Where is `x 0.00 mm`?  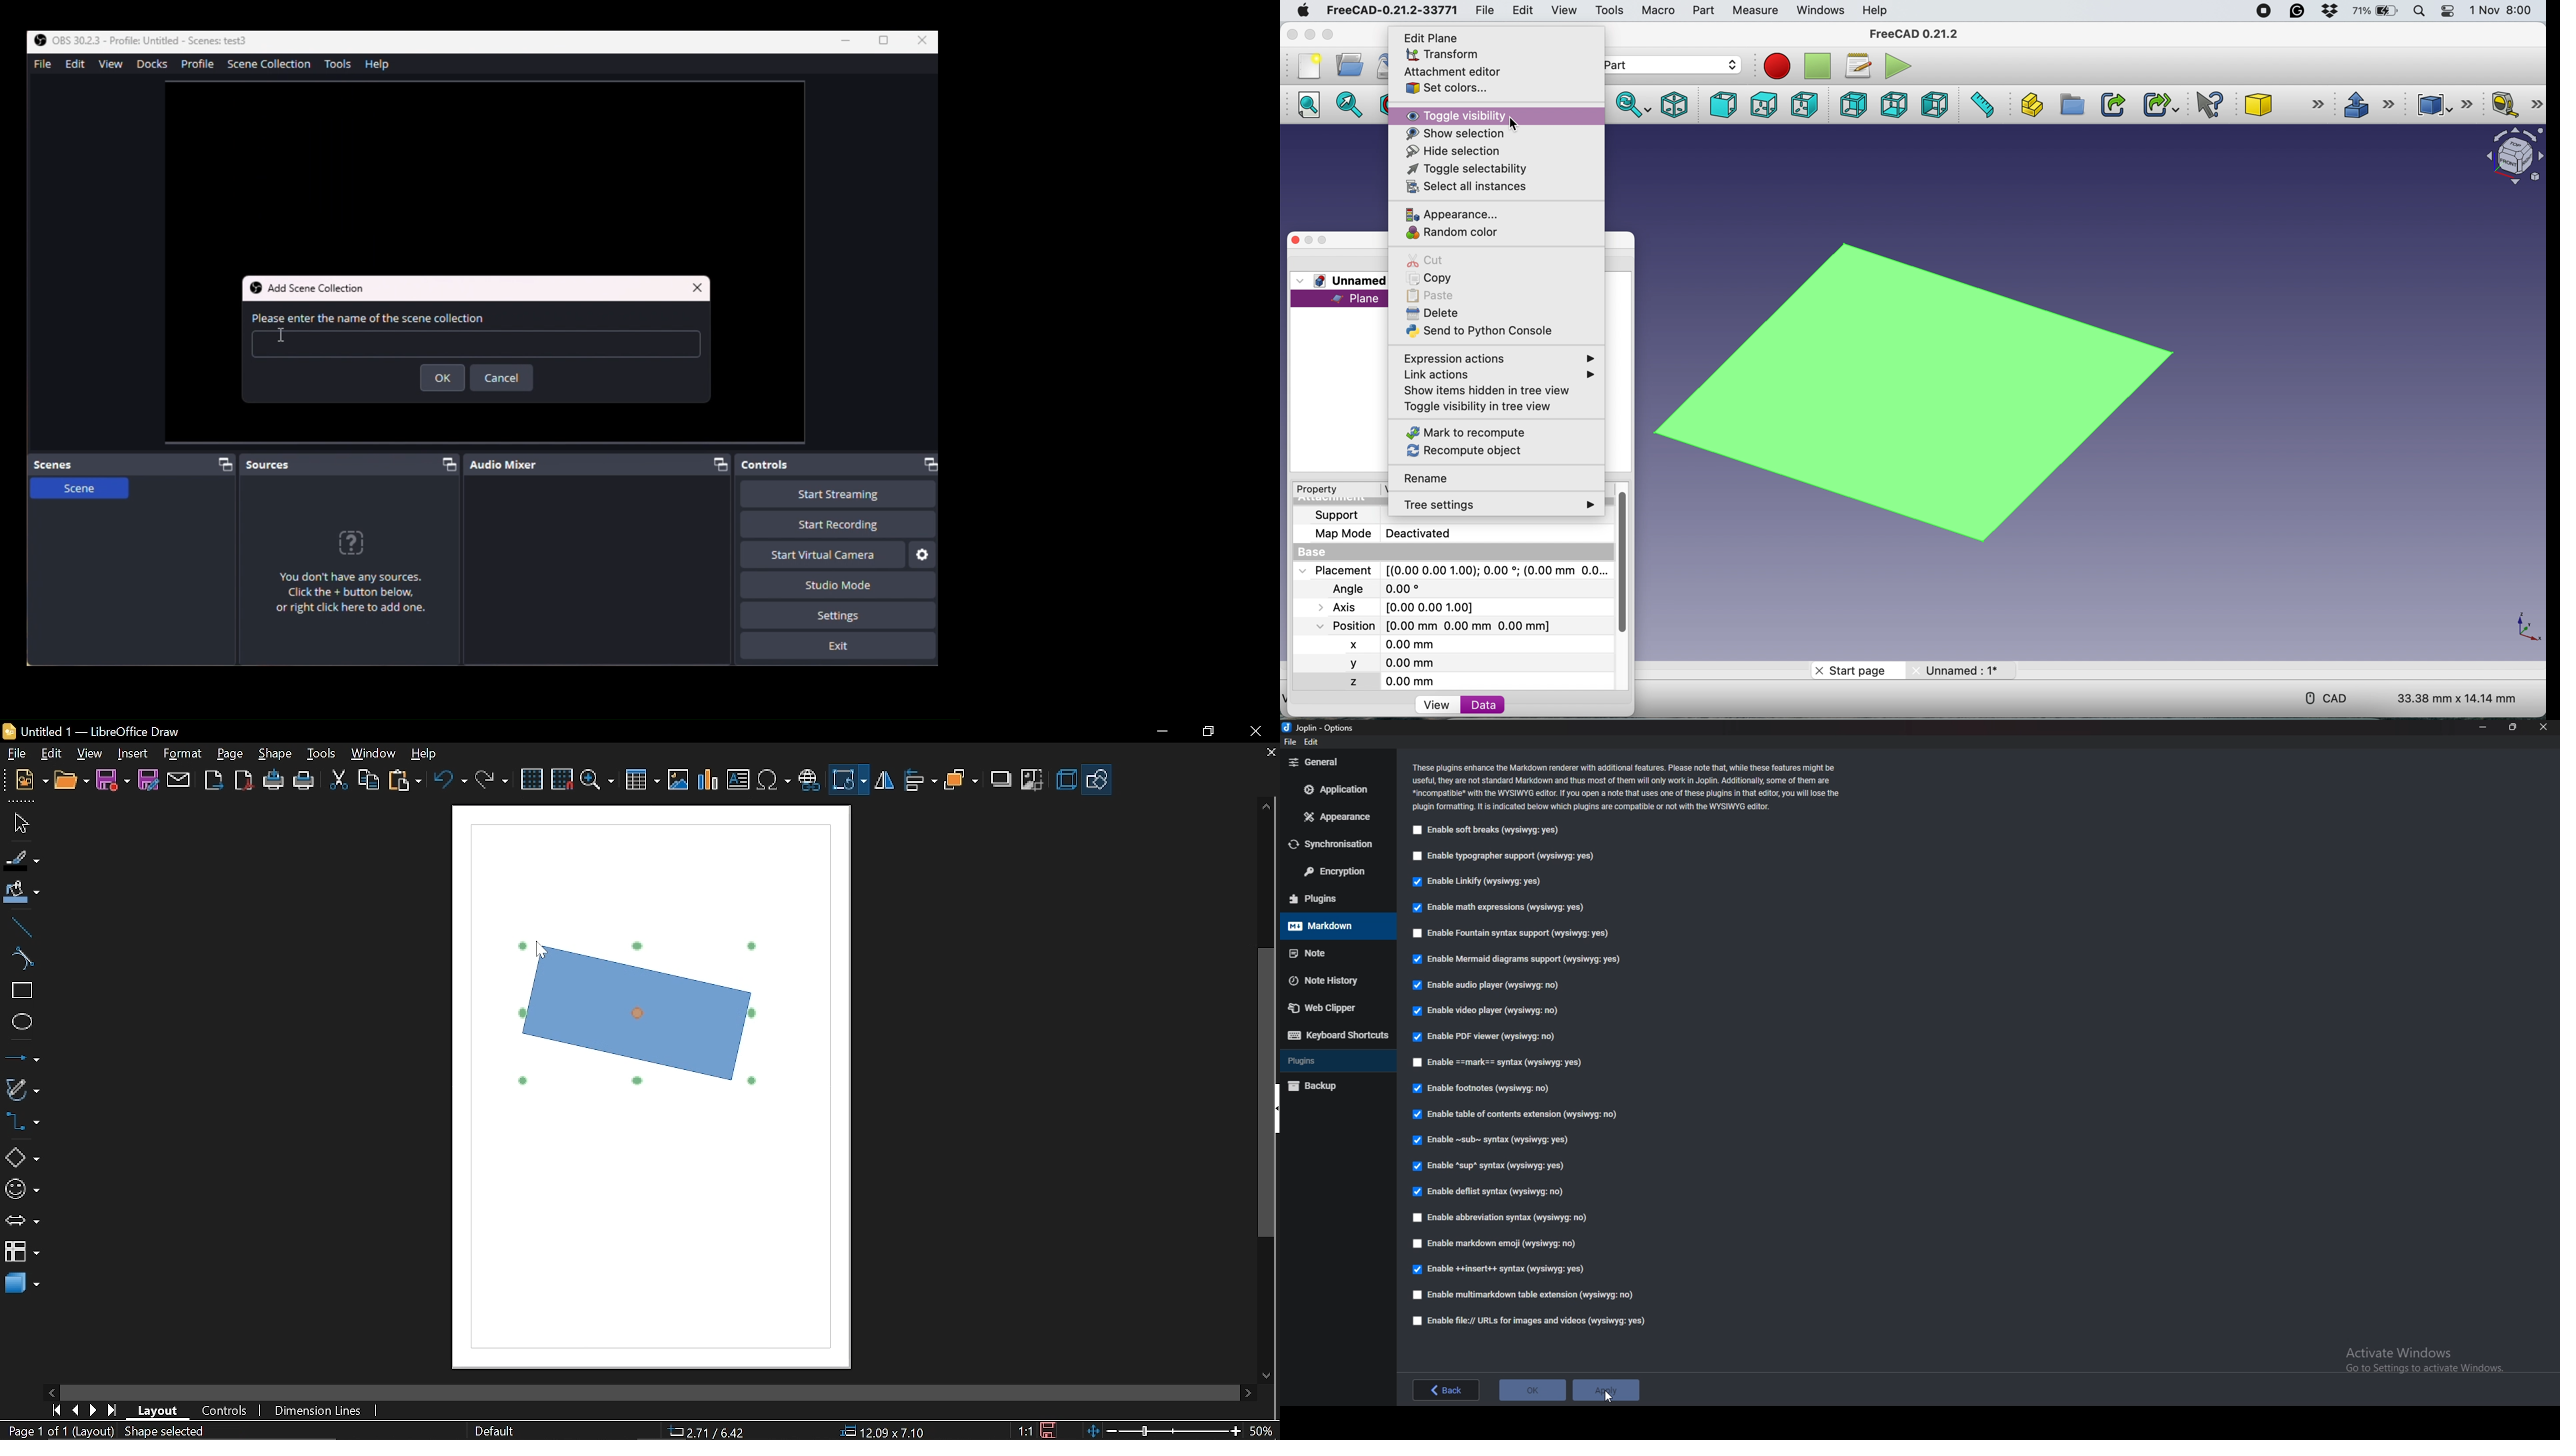
x 0.00 mm is located at coordinates (1392, 646).